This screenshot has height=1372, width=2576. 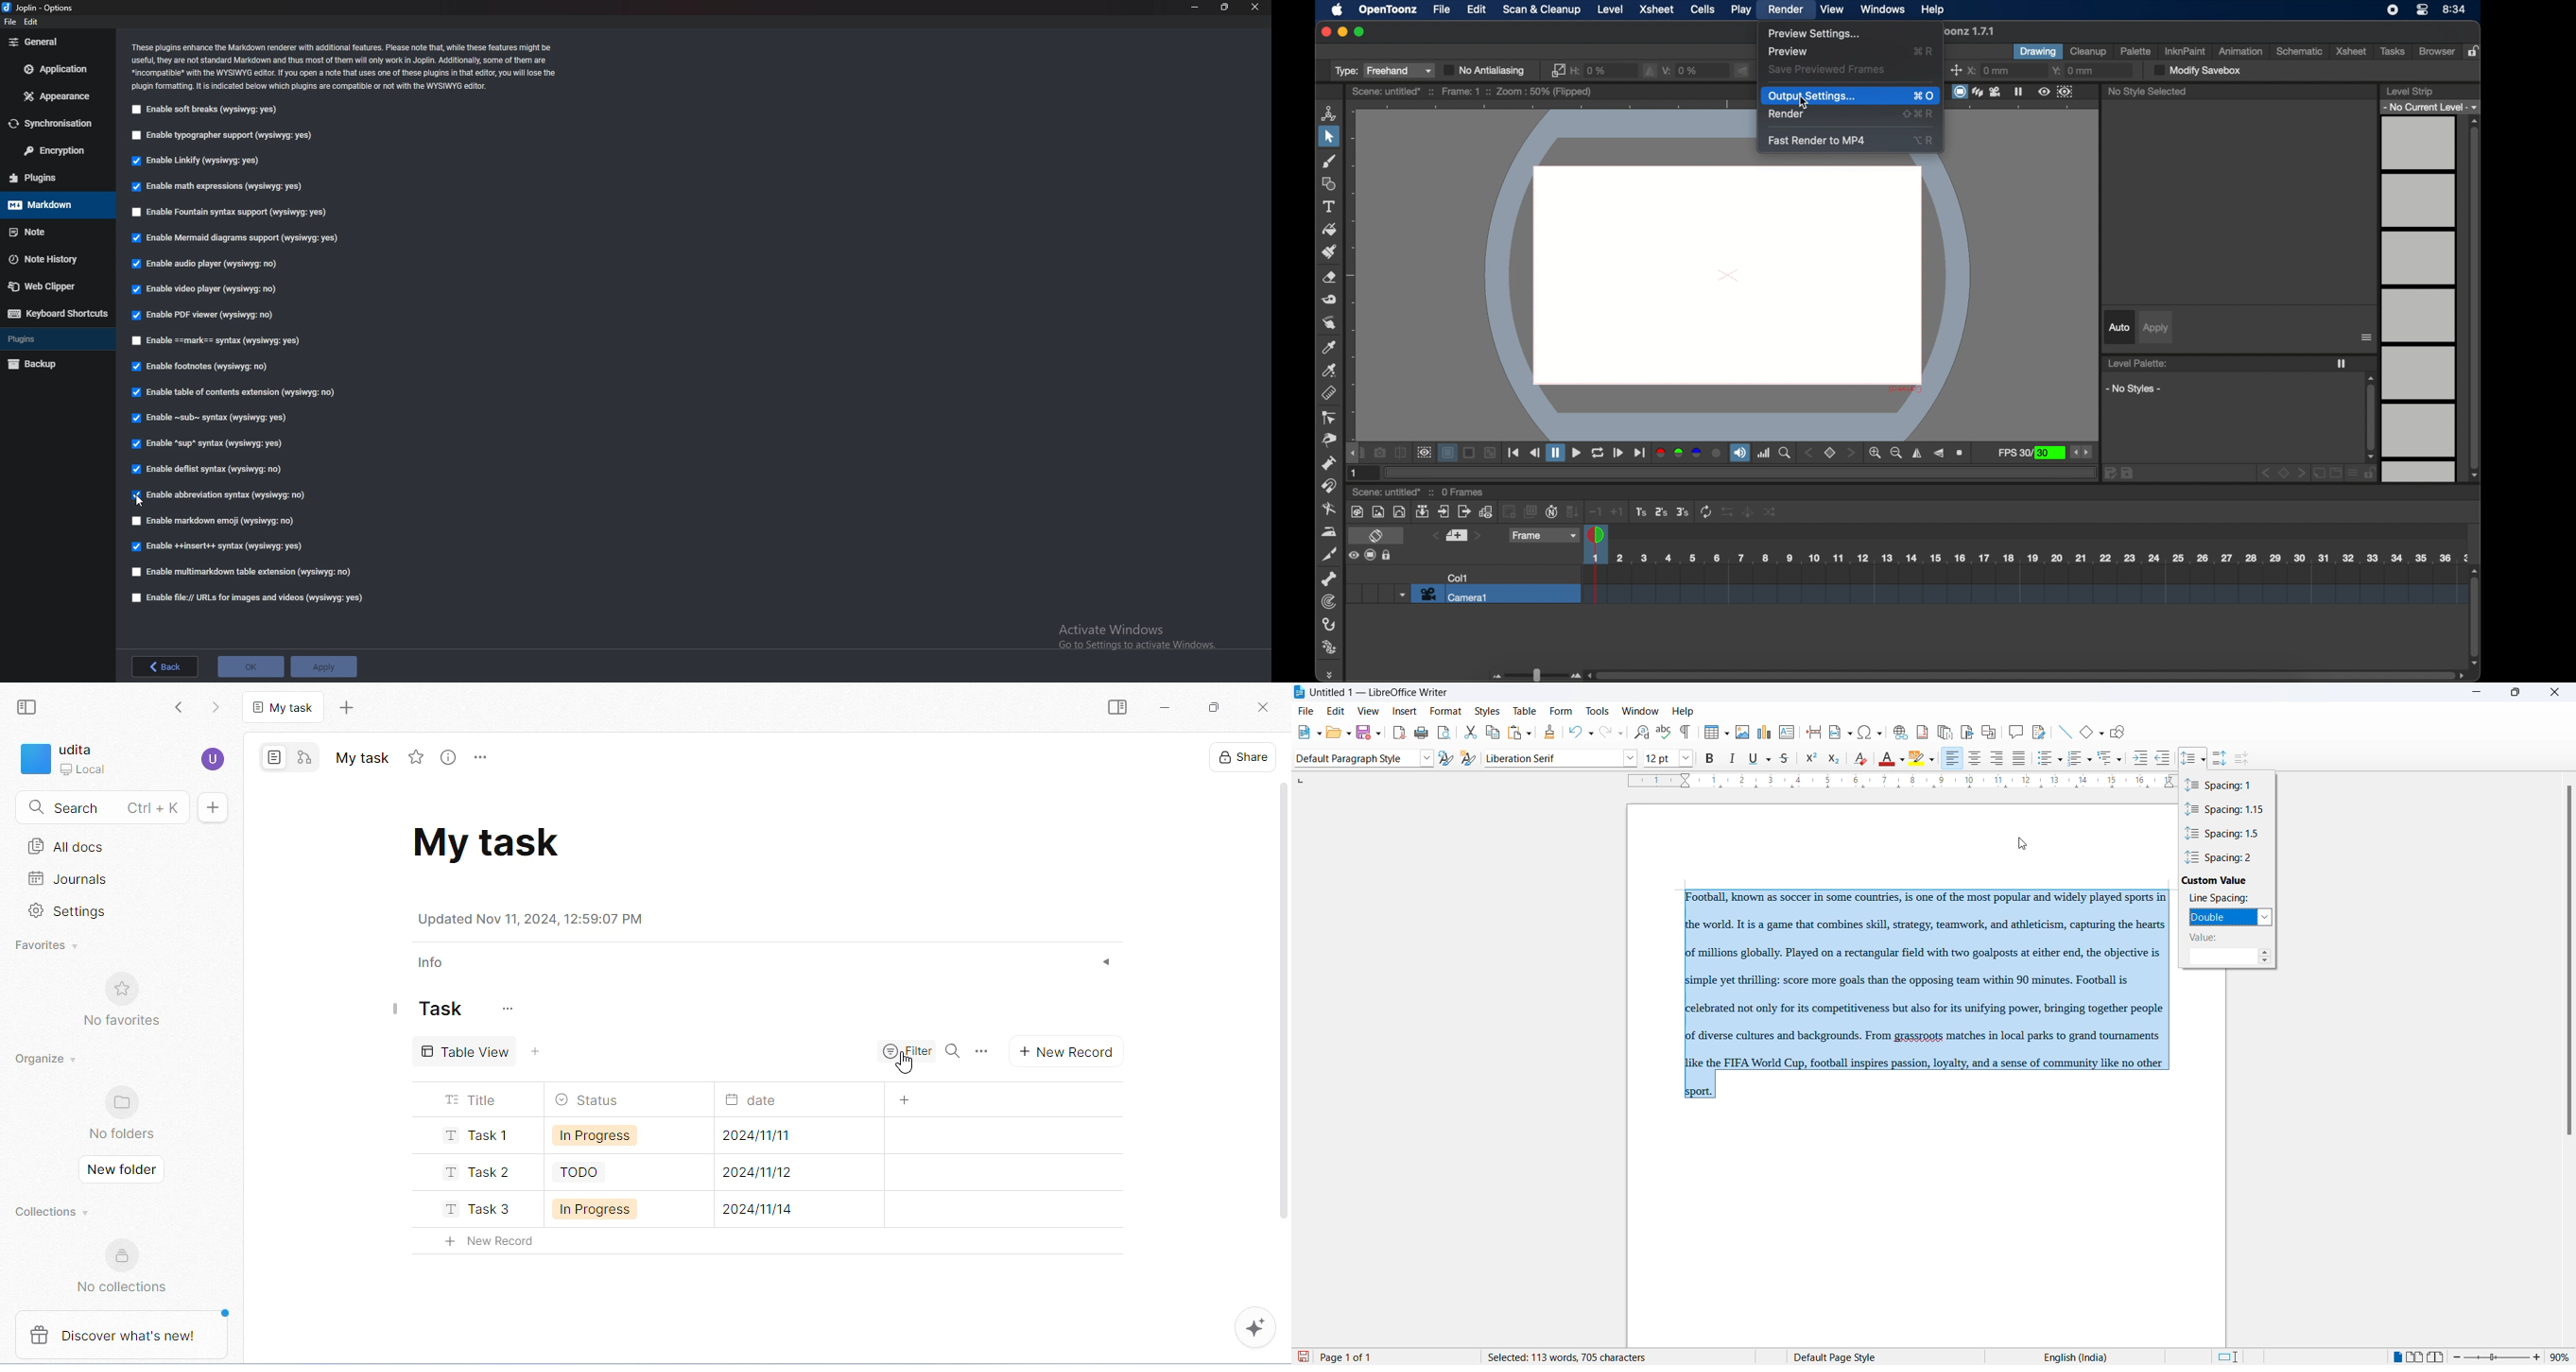 What do you see at coordinates (1464, 511) in the screenshot?
I see `` at bounding box center [1464, 511].